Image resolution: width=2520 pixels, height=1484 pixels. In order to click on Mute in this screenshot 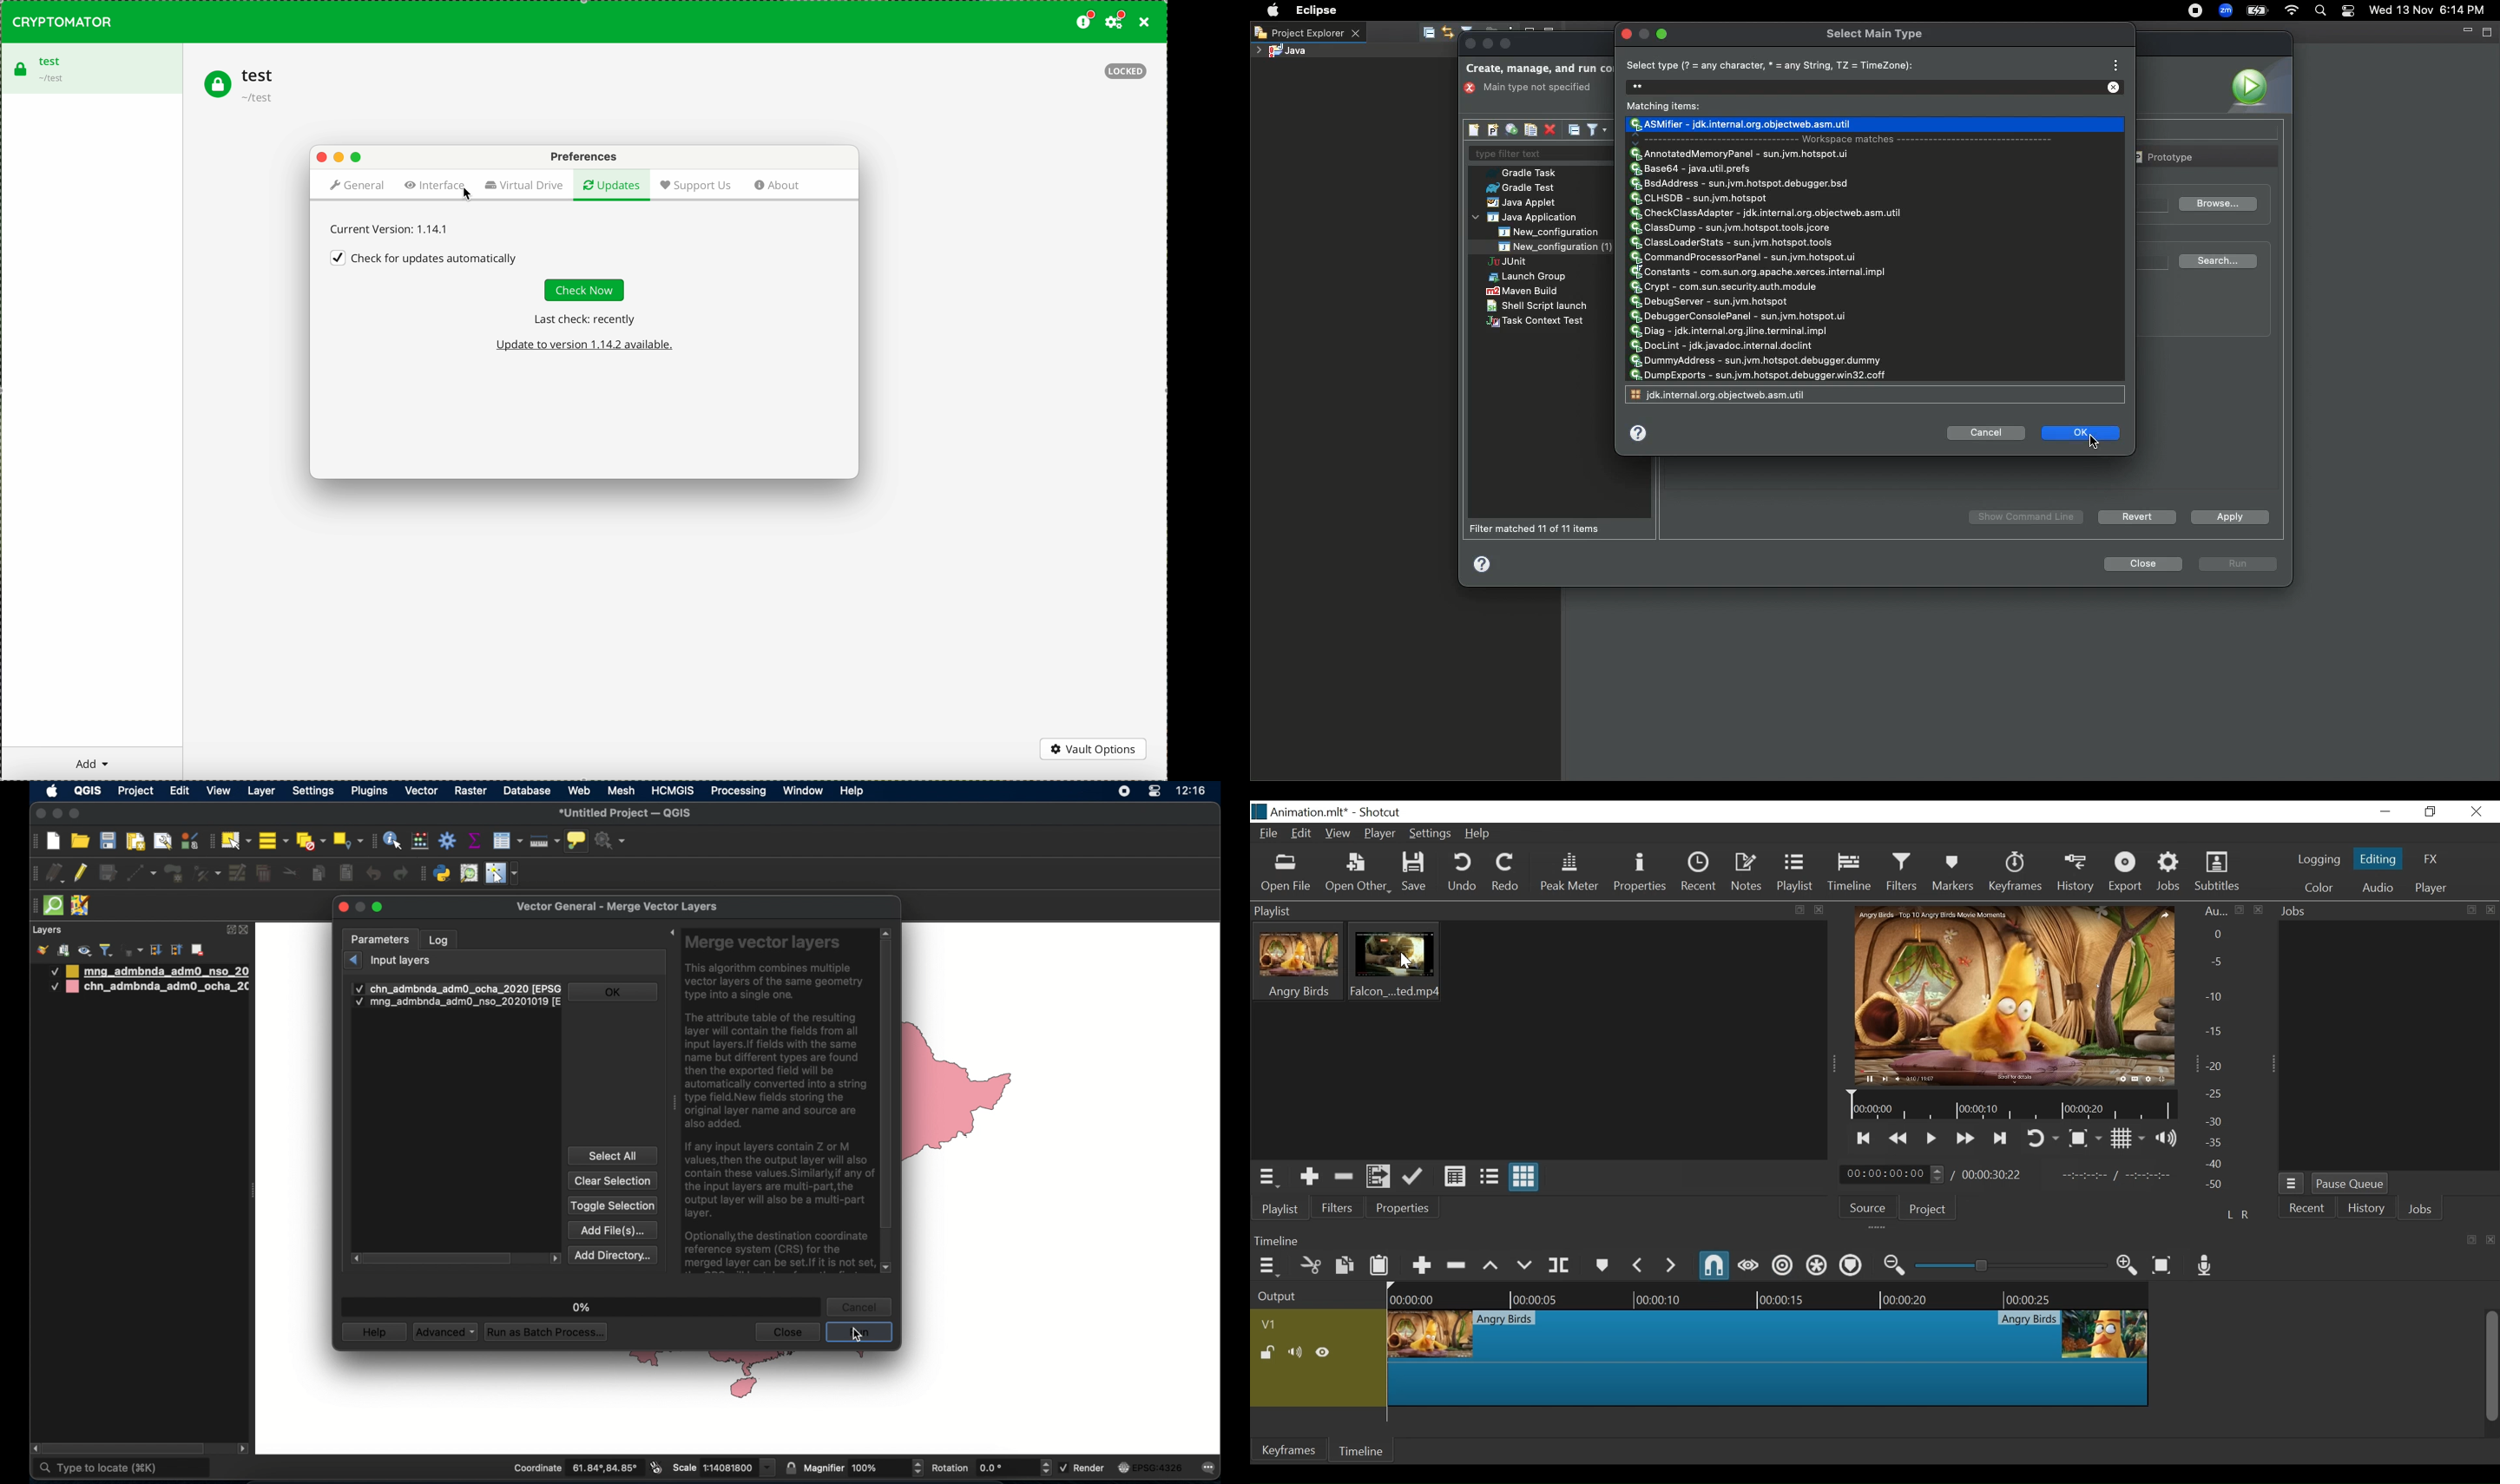, I will do `click(1296, 1353)`.